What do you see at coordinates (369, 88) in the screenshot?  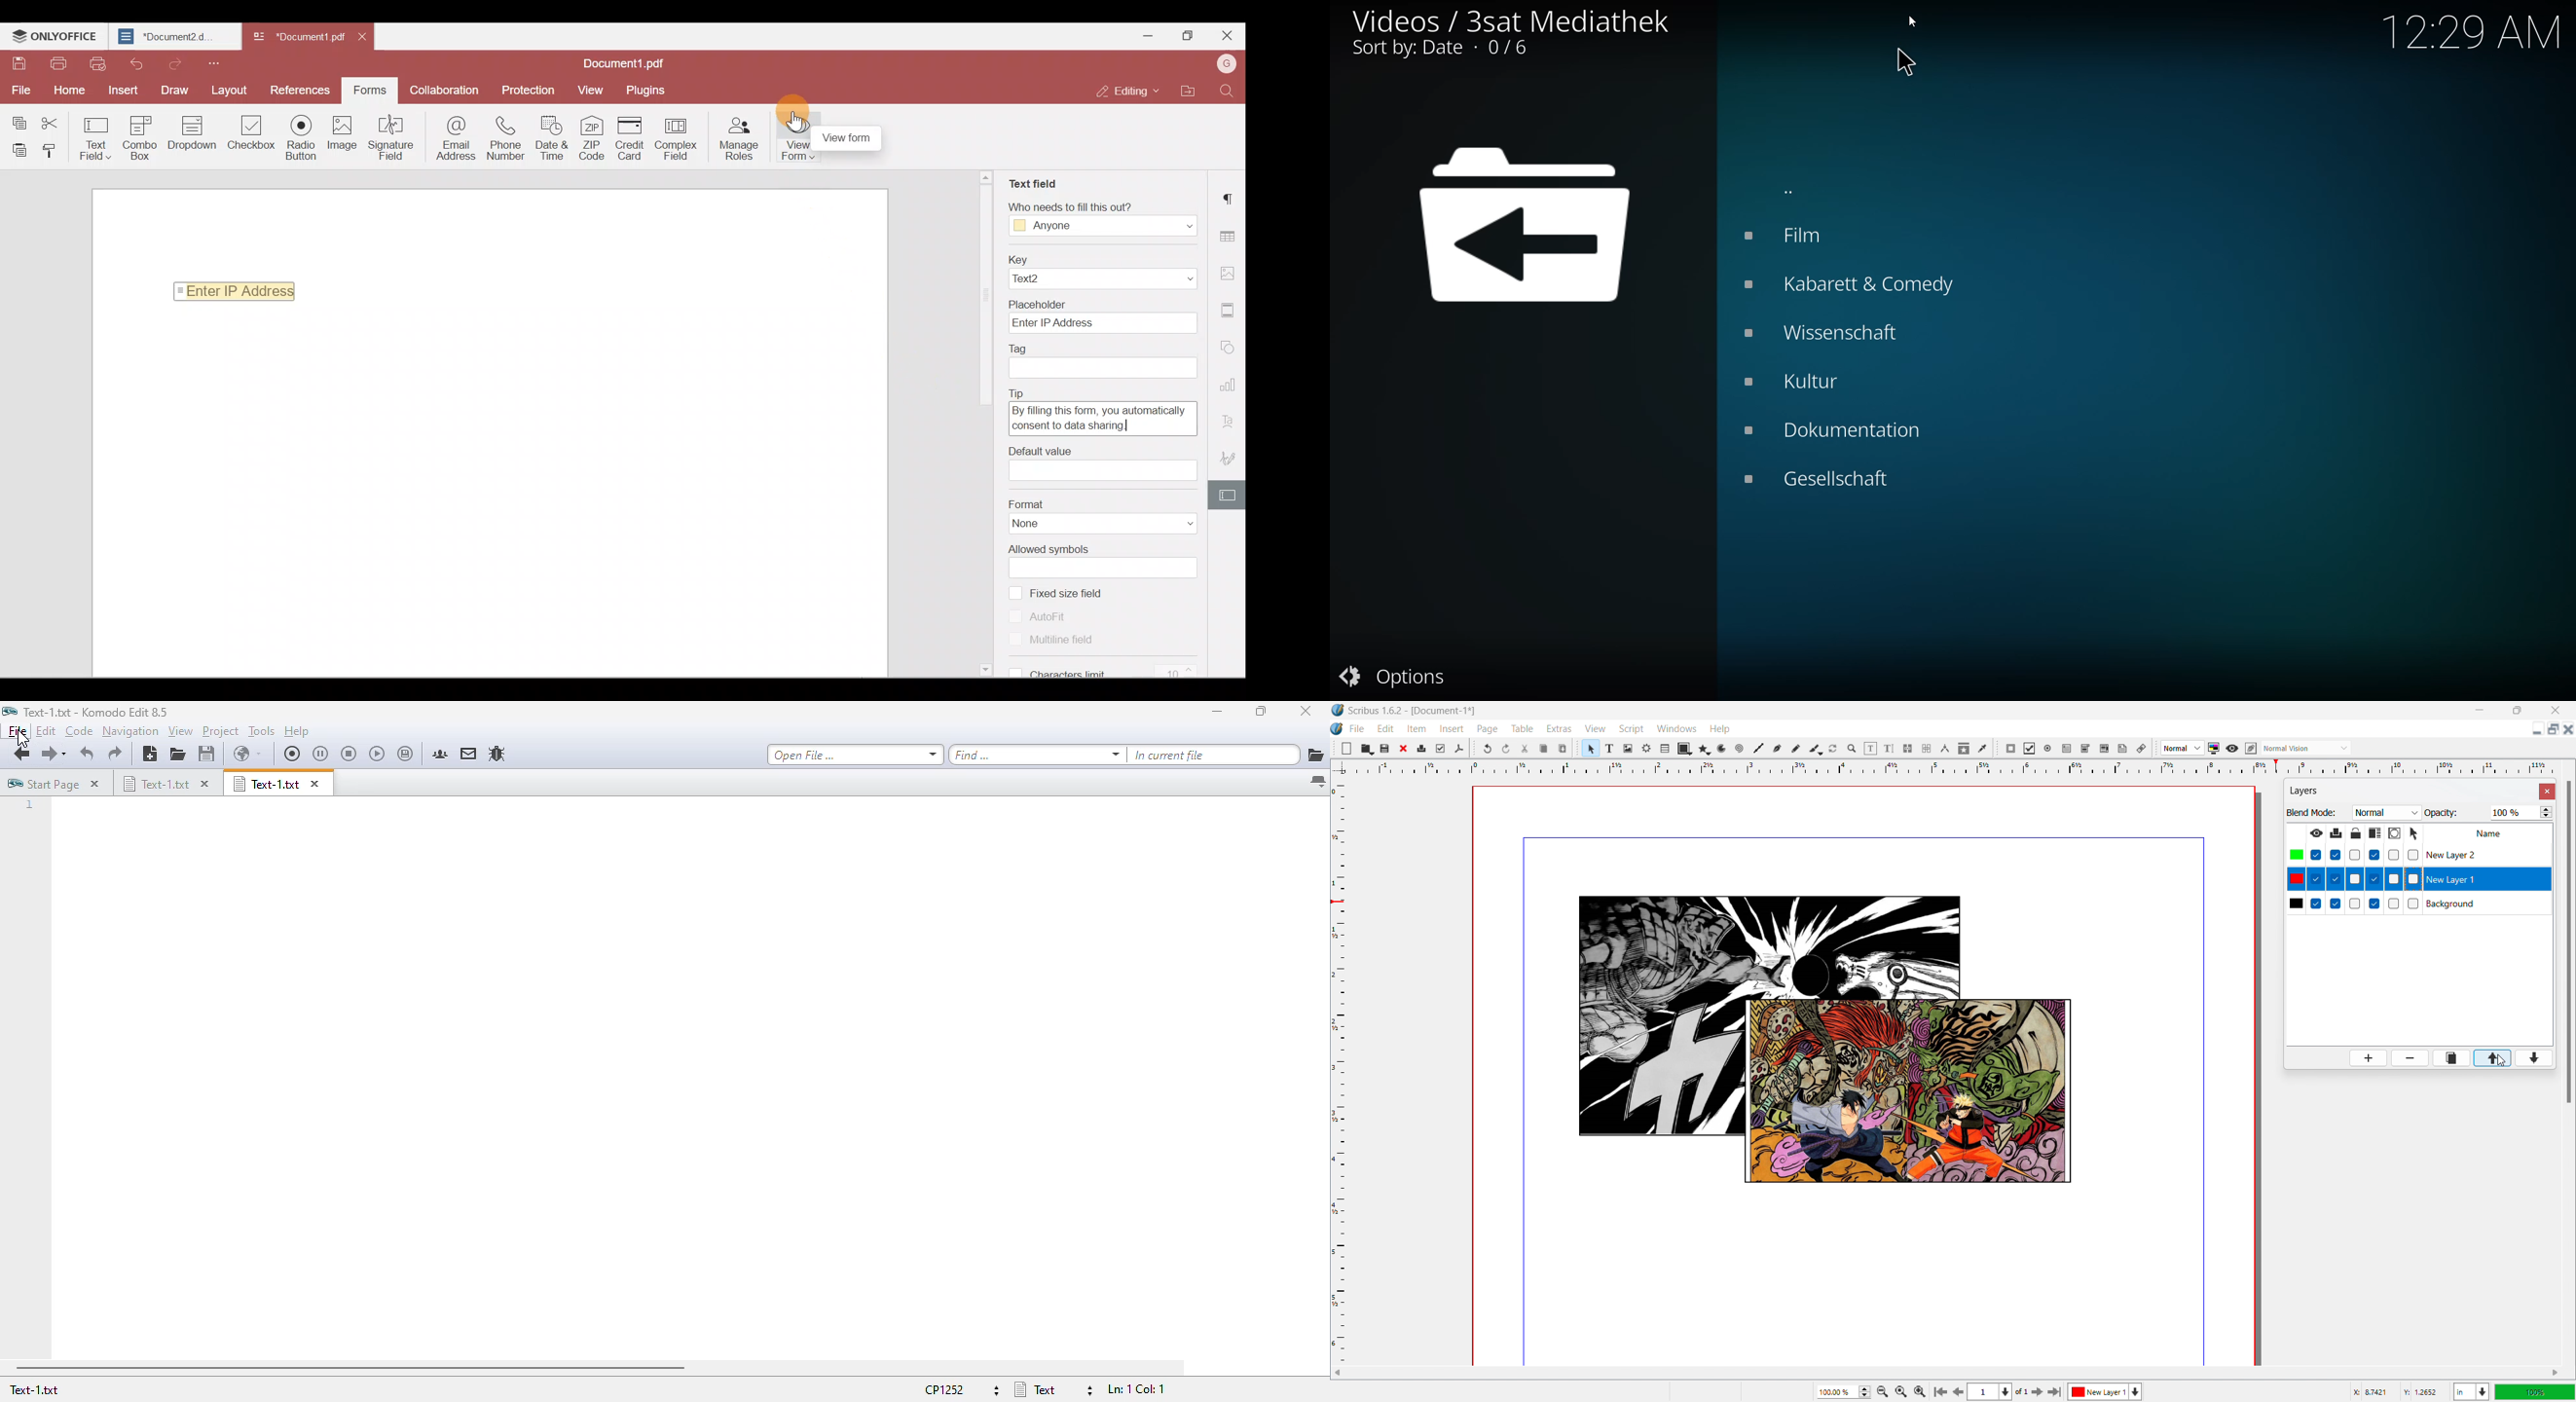 I see `Form` at bounding box center [369, 88].